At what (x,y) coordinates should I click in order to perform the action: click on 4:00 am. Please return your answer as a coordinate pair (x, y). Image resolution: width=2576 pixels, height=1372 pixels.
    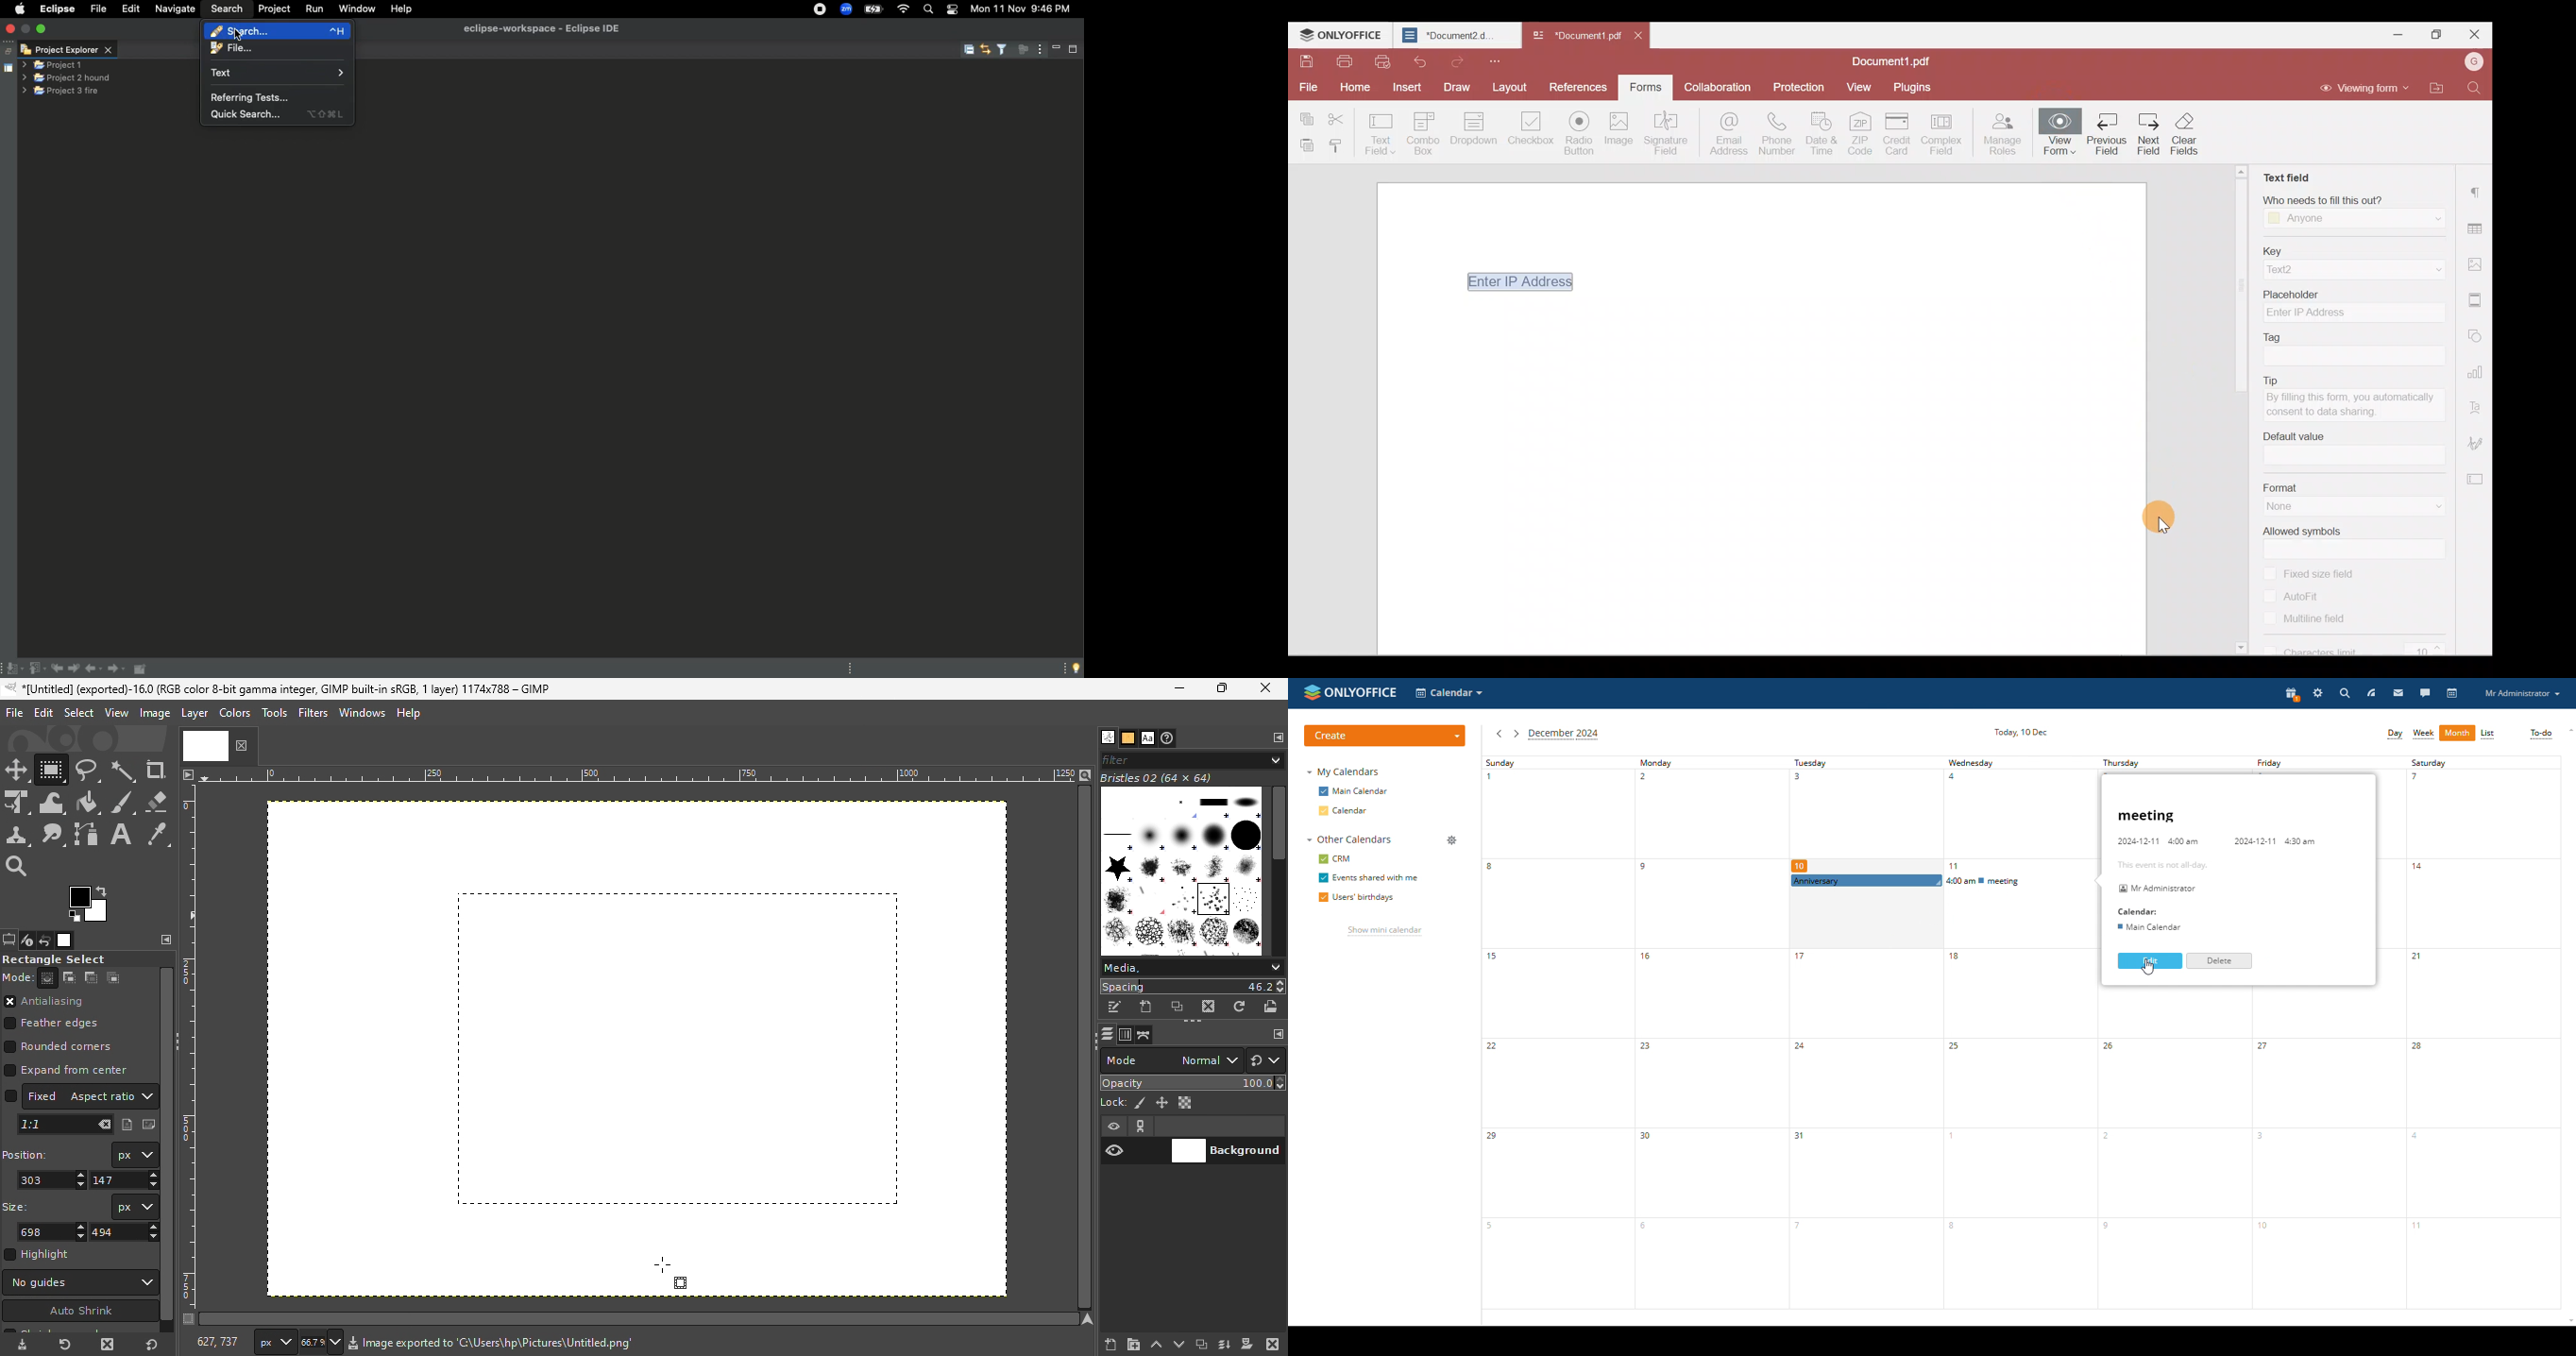
    Looking at the image, I should click on (2186, 842).